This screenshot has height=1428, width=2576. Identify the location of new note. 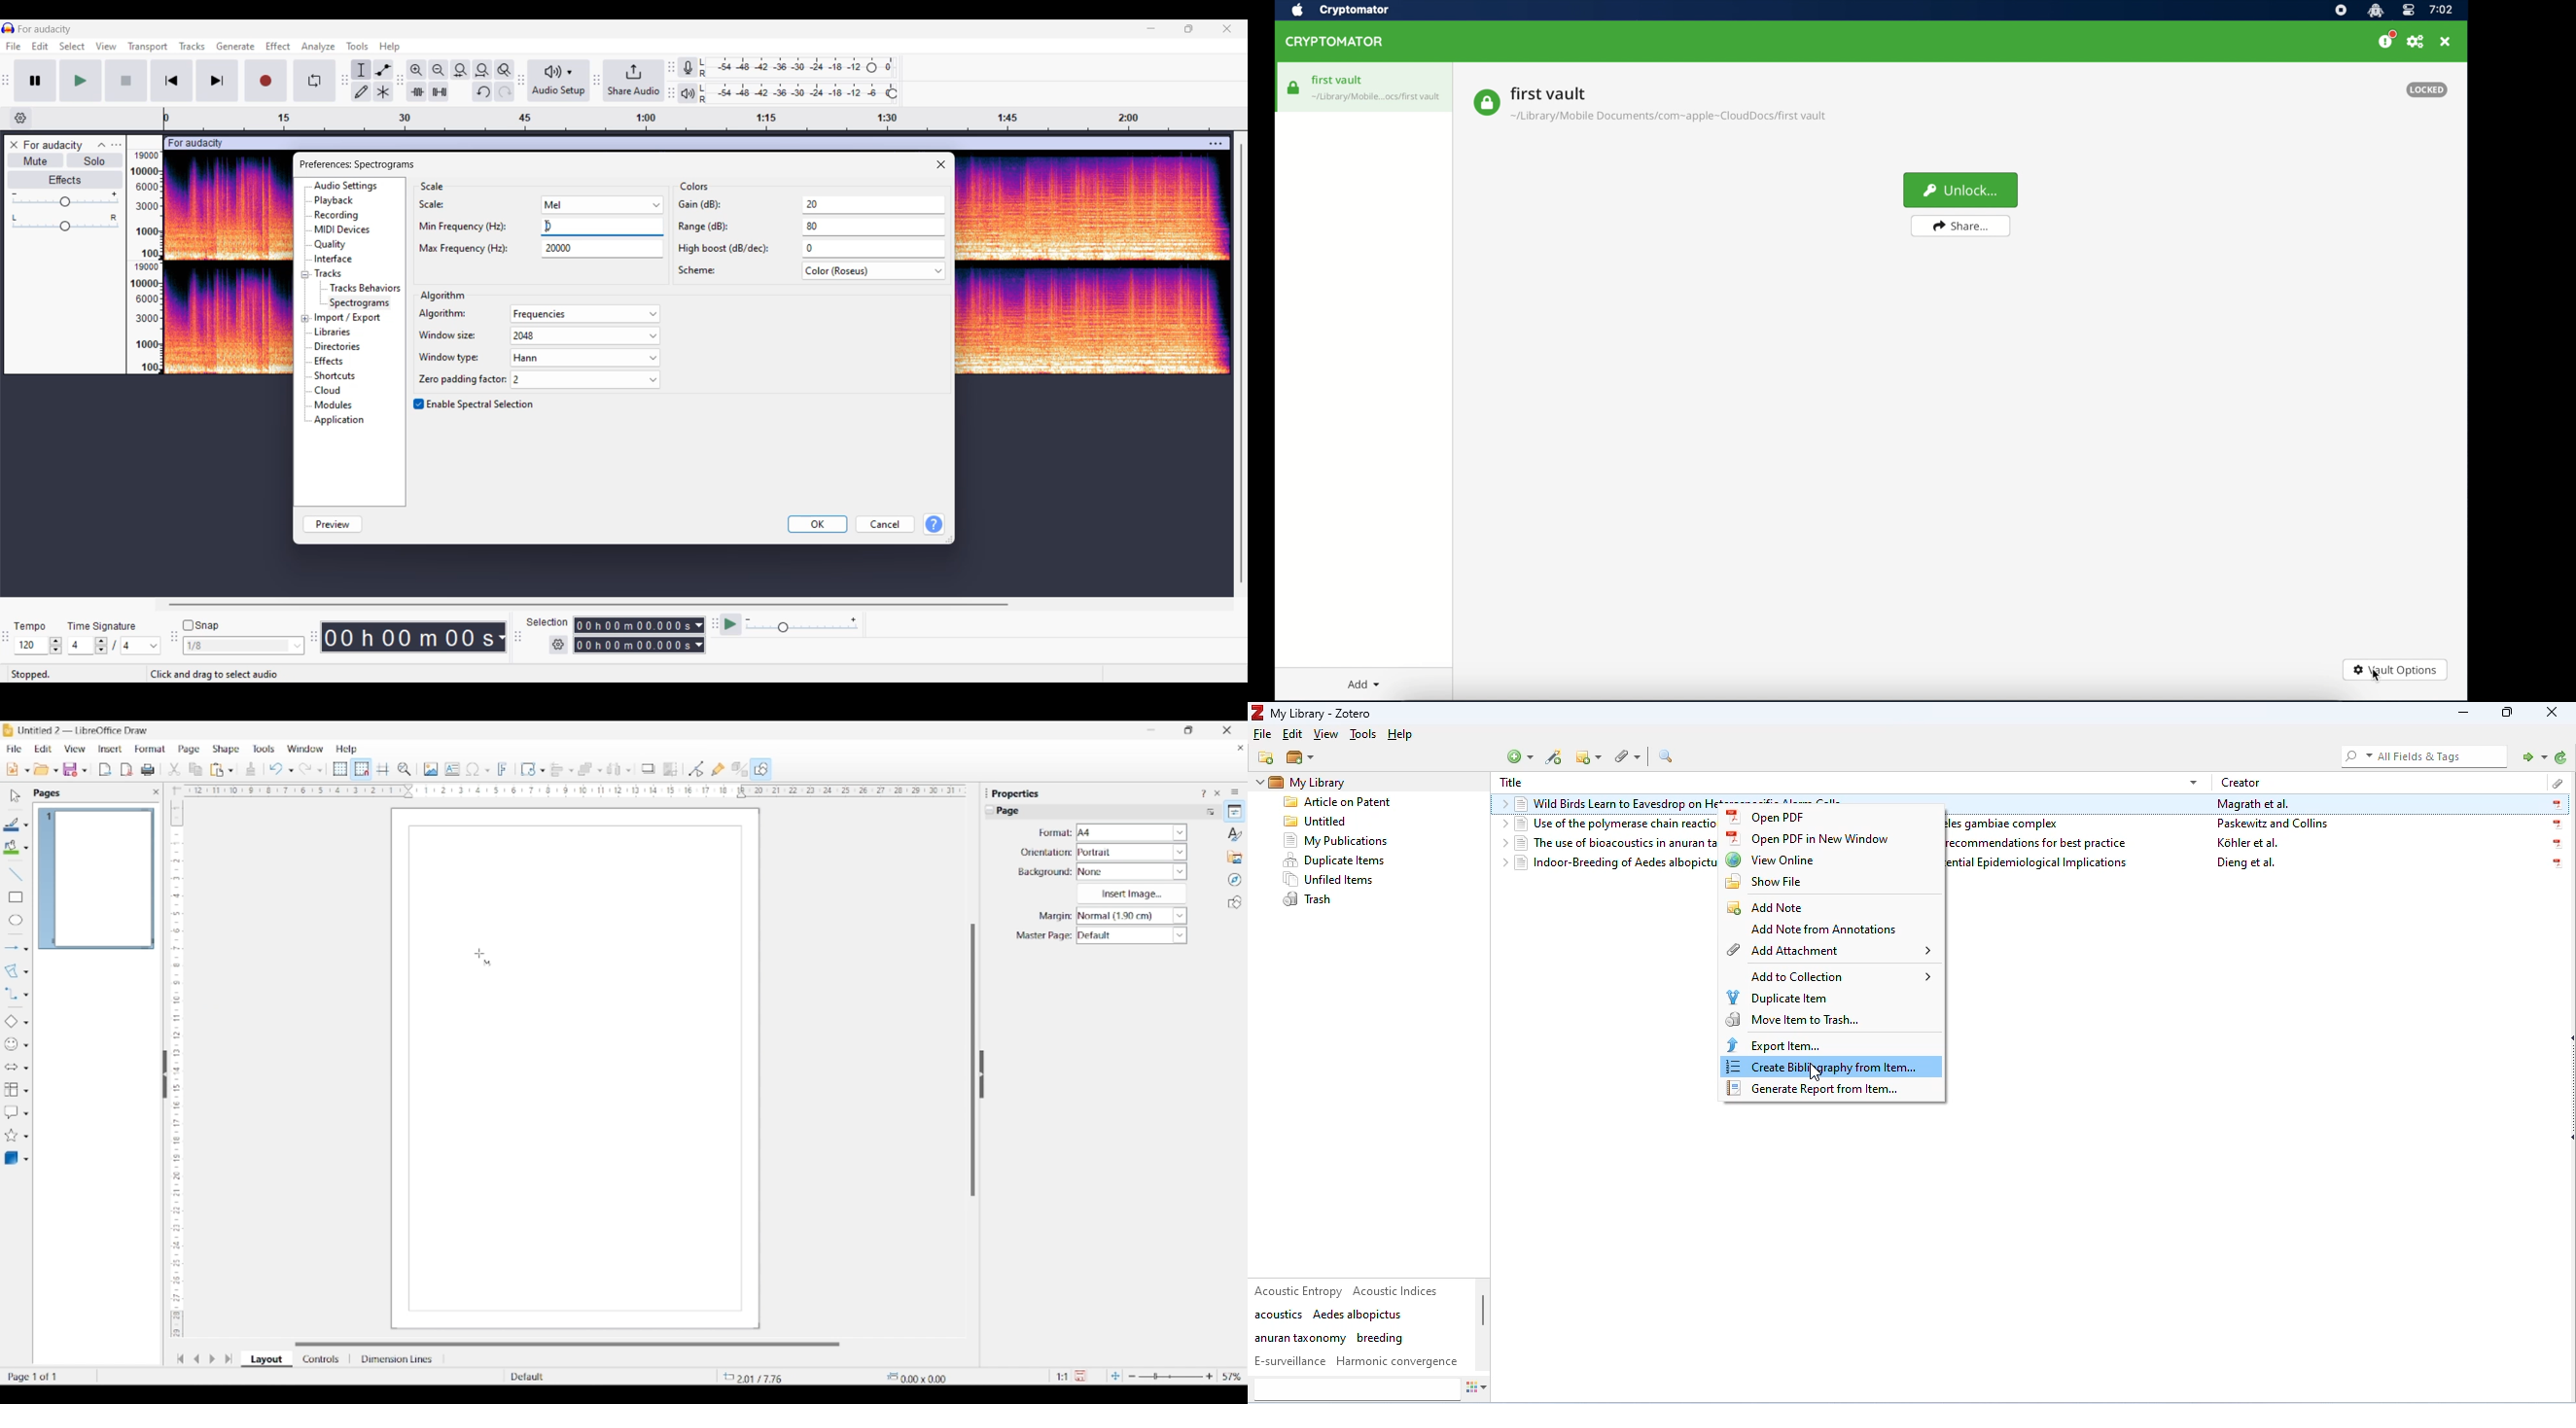
(1588, 756).